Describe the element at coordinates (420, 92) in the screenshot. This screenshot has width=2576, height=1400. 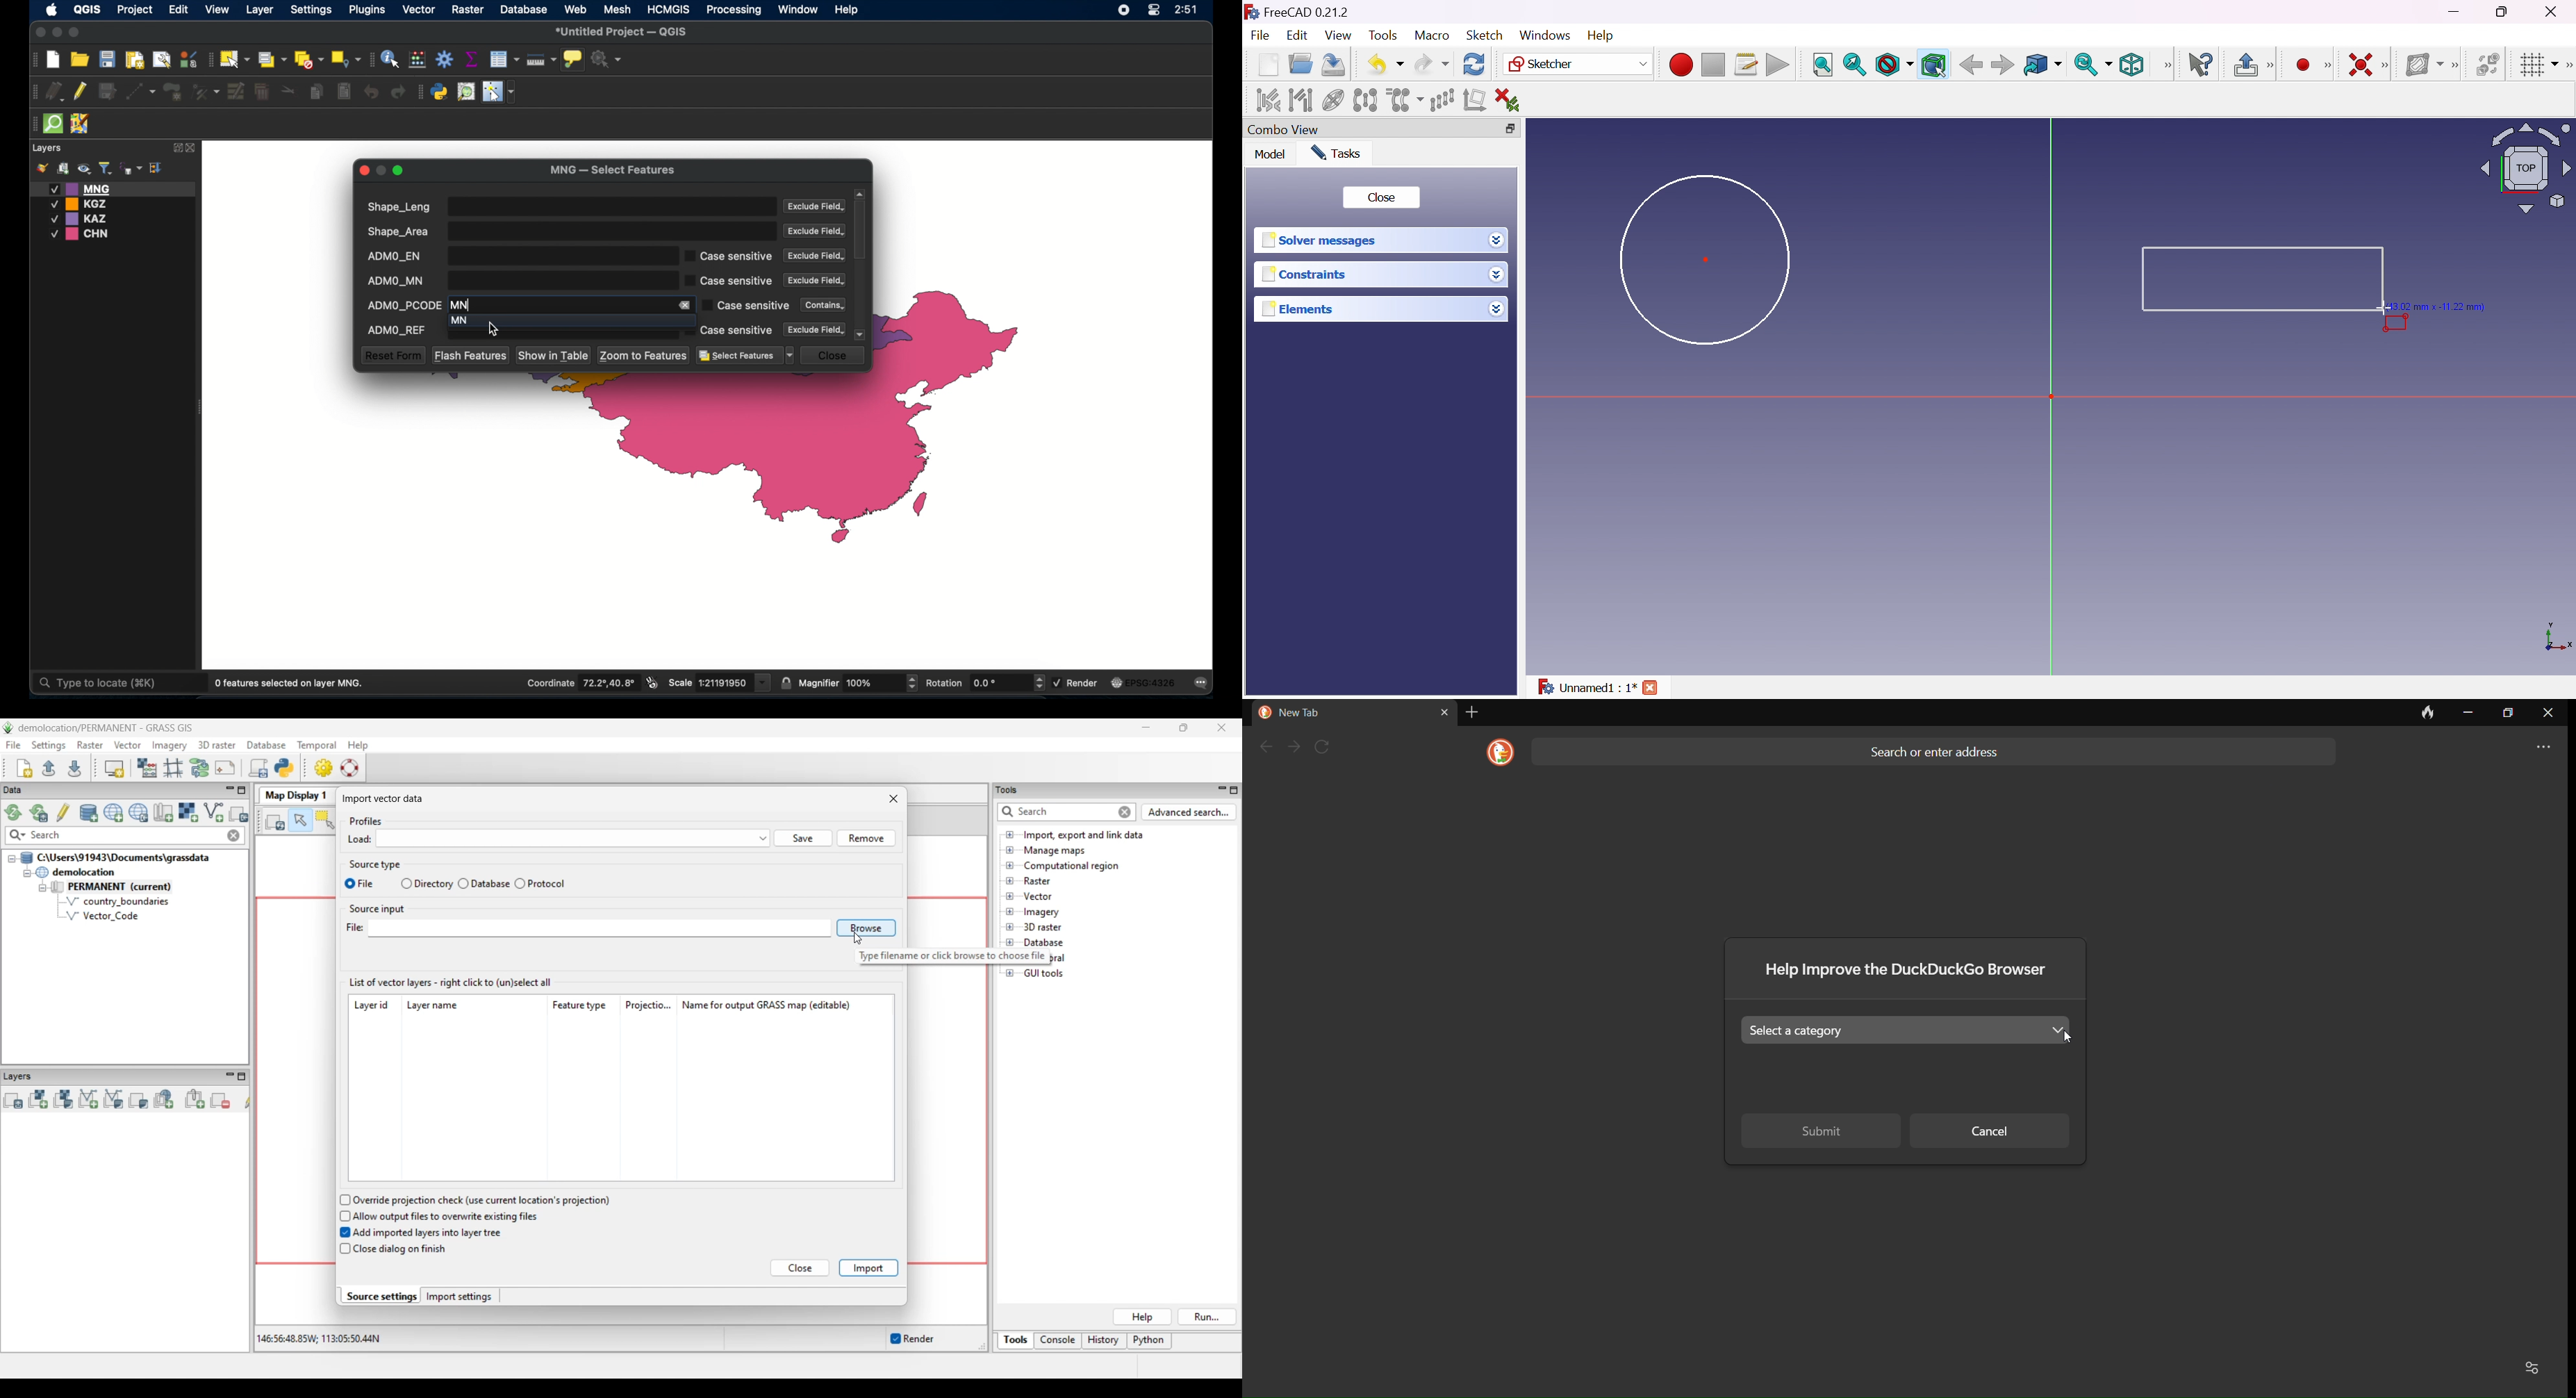
I see `plugins` at that location.